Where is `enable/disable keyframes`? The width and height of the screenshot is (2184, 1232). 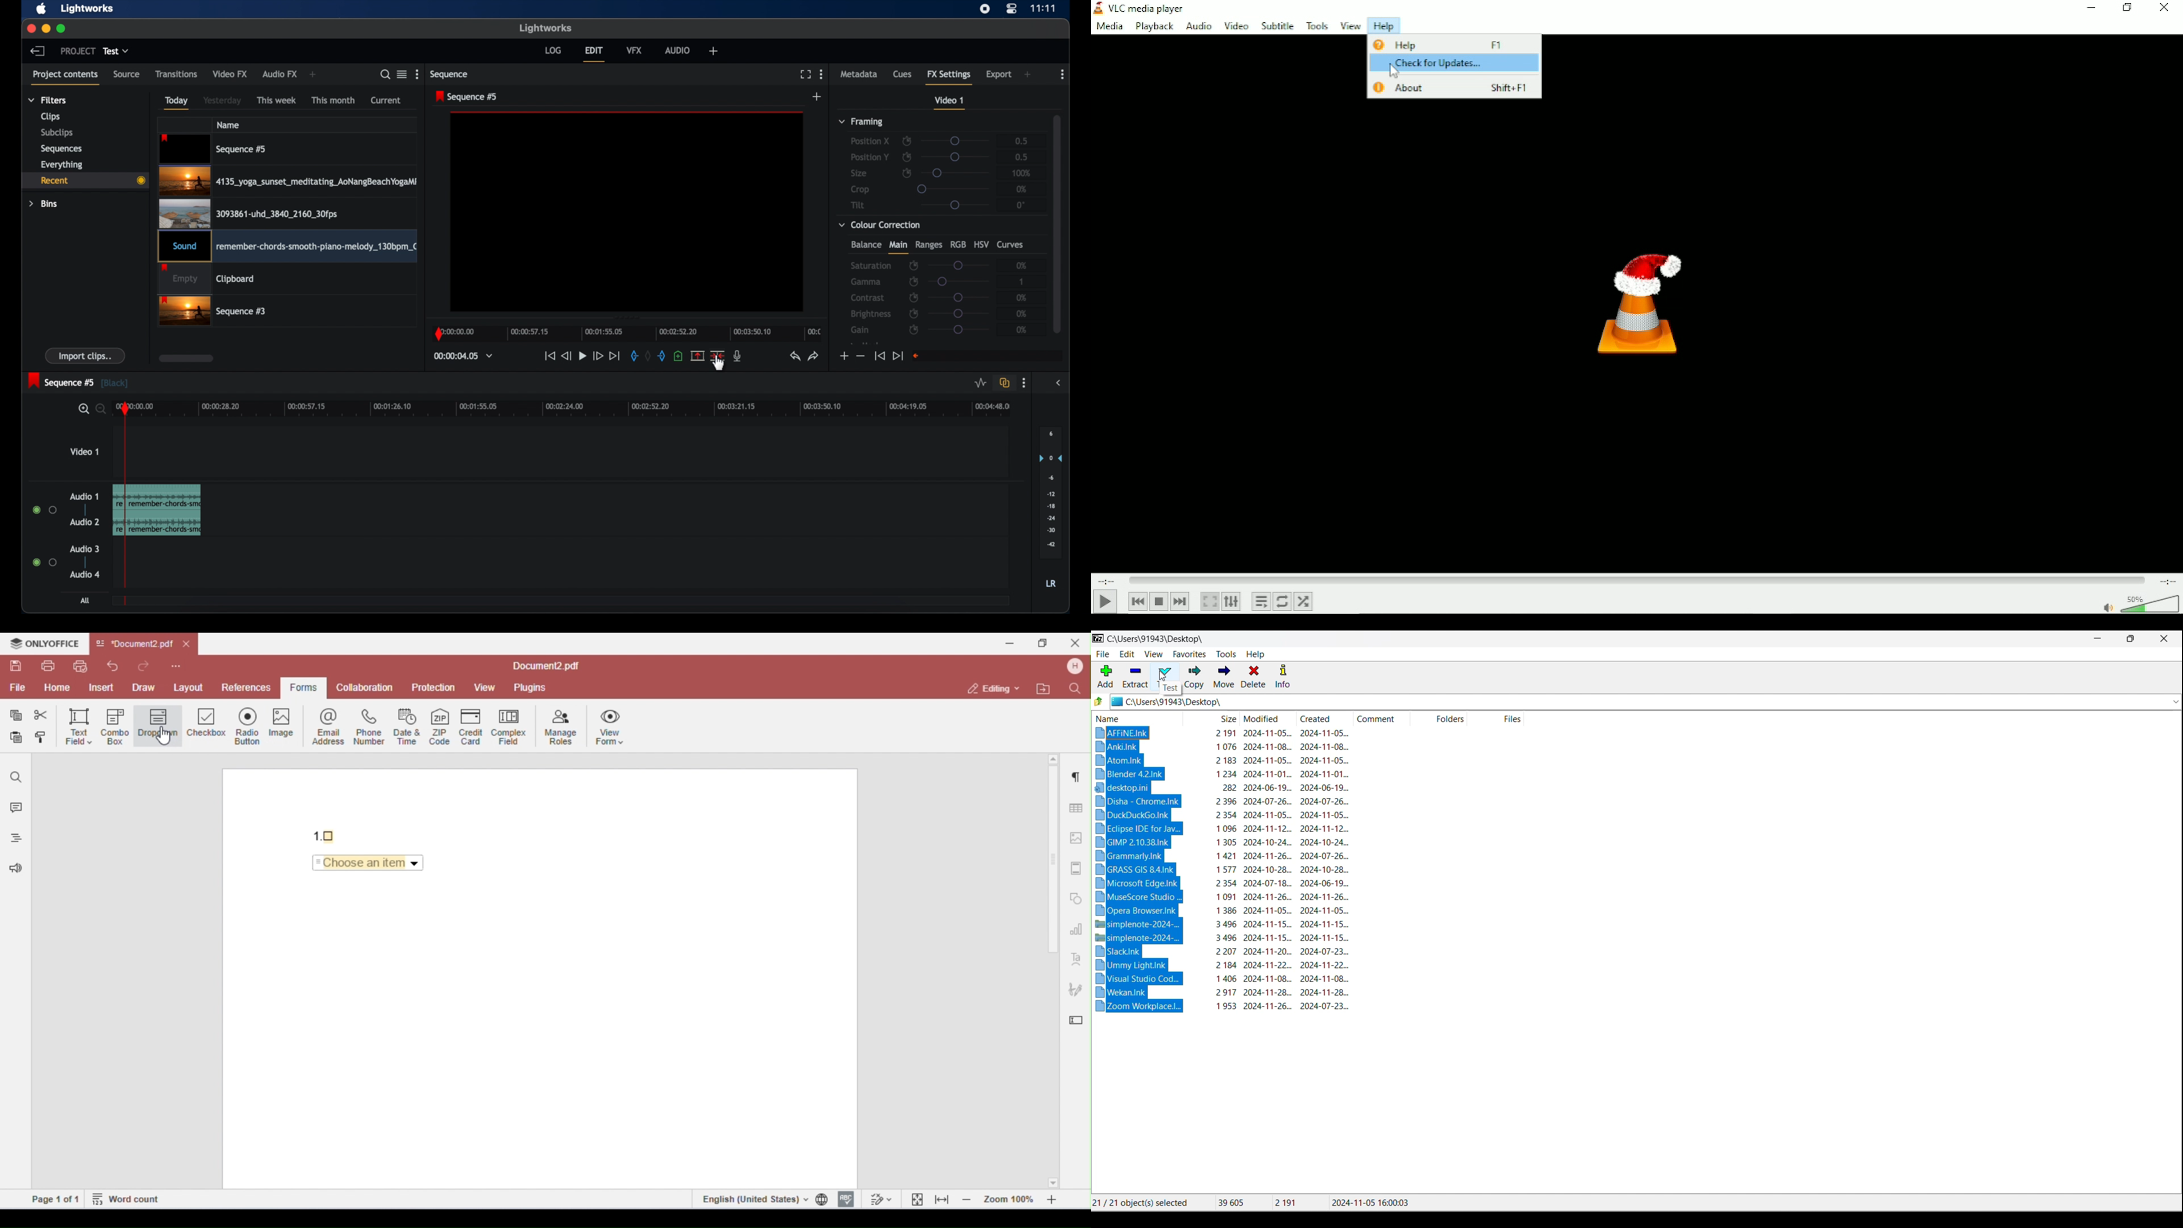
enable/disable keyframes is located at coordinates (914, 297).